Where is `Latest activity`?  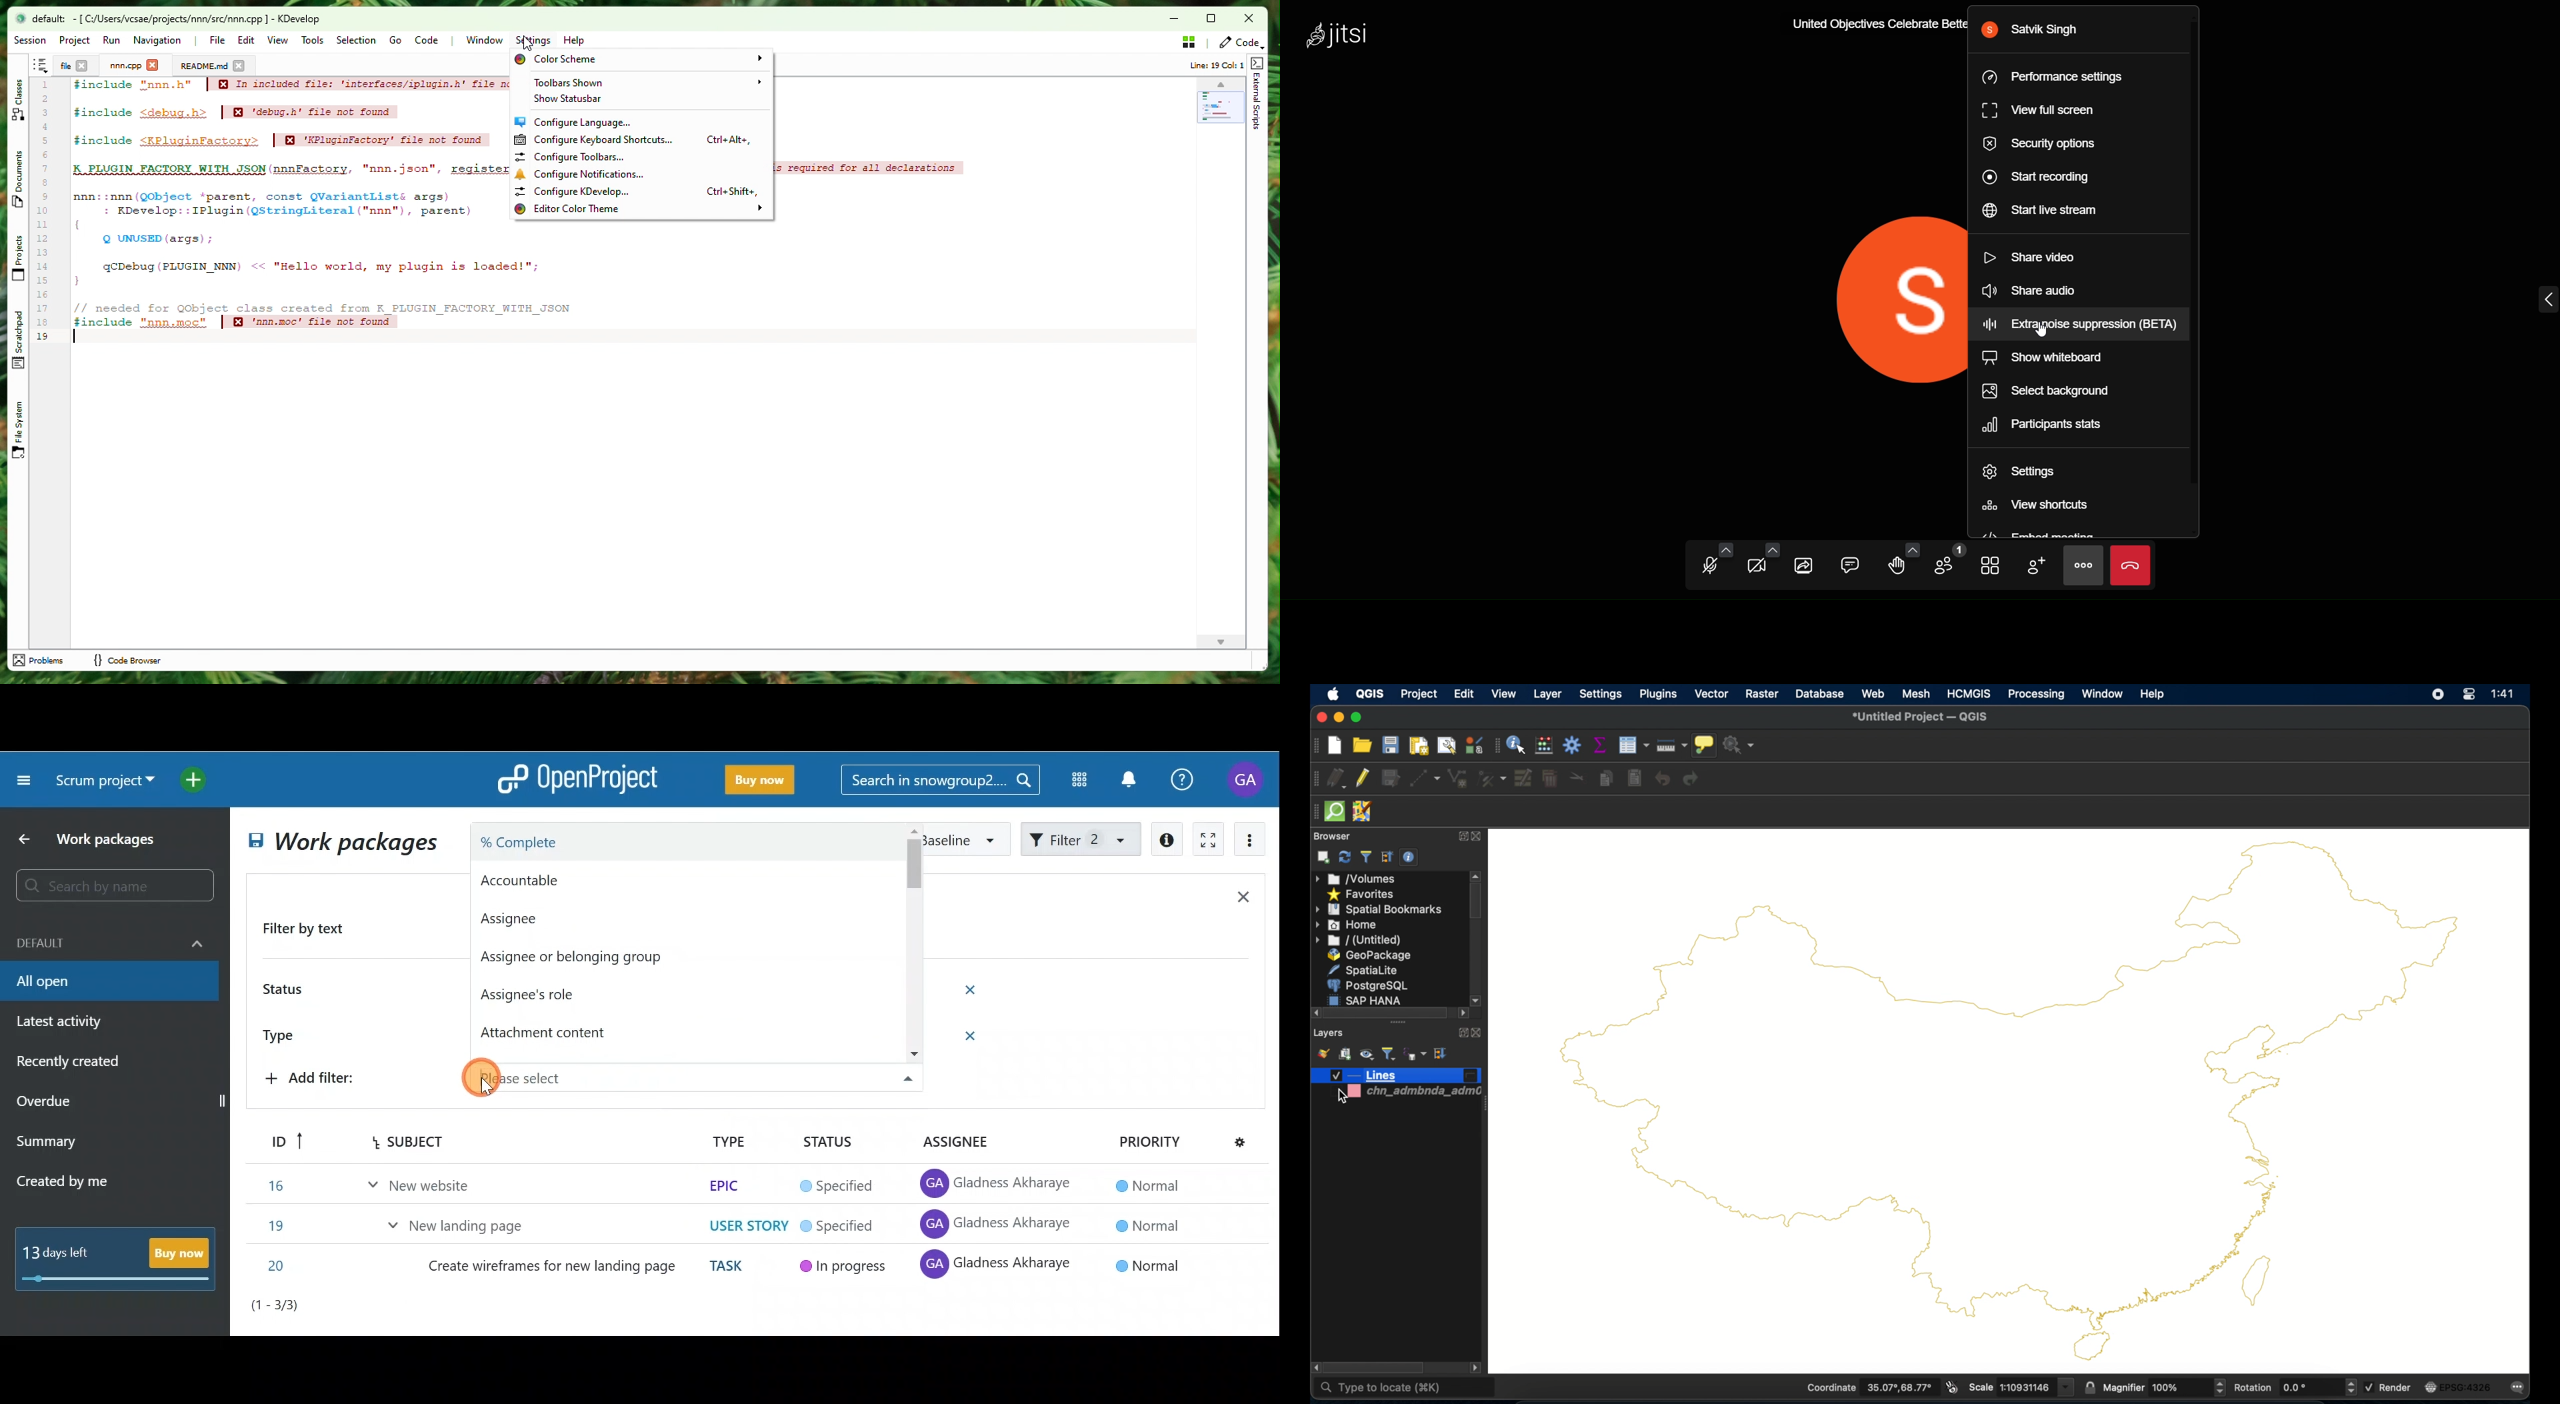 Latest activity is located at coordinates (62, 1024).